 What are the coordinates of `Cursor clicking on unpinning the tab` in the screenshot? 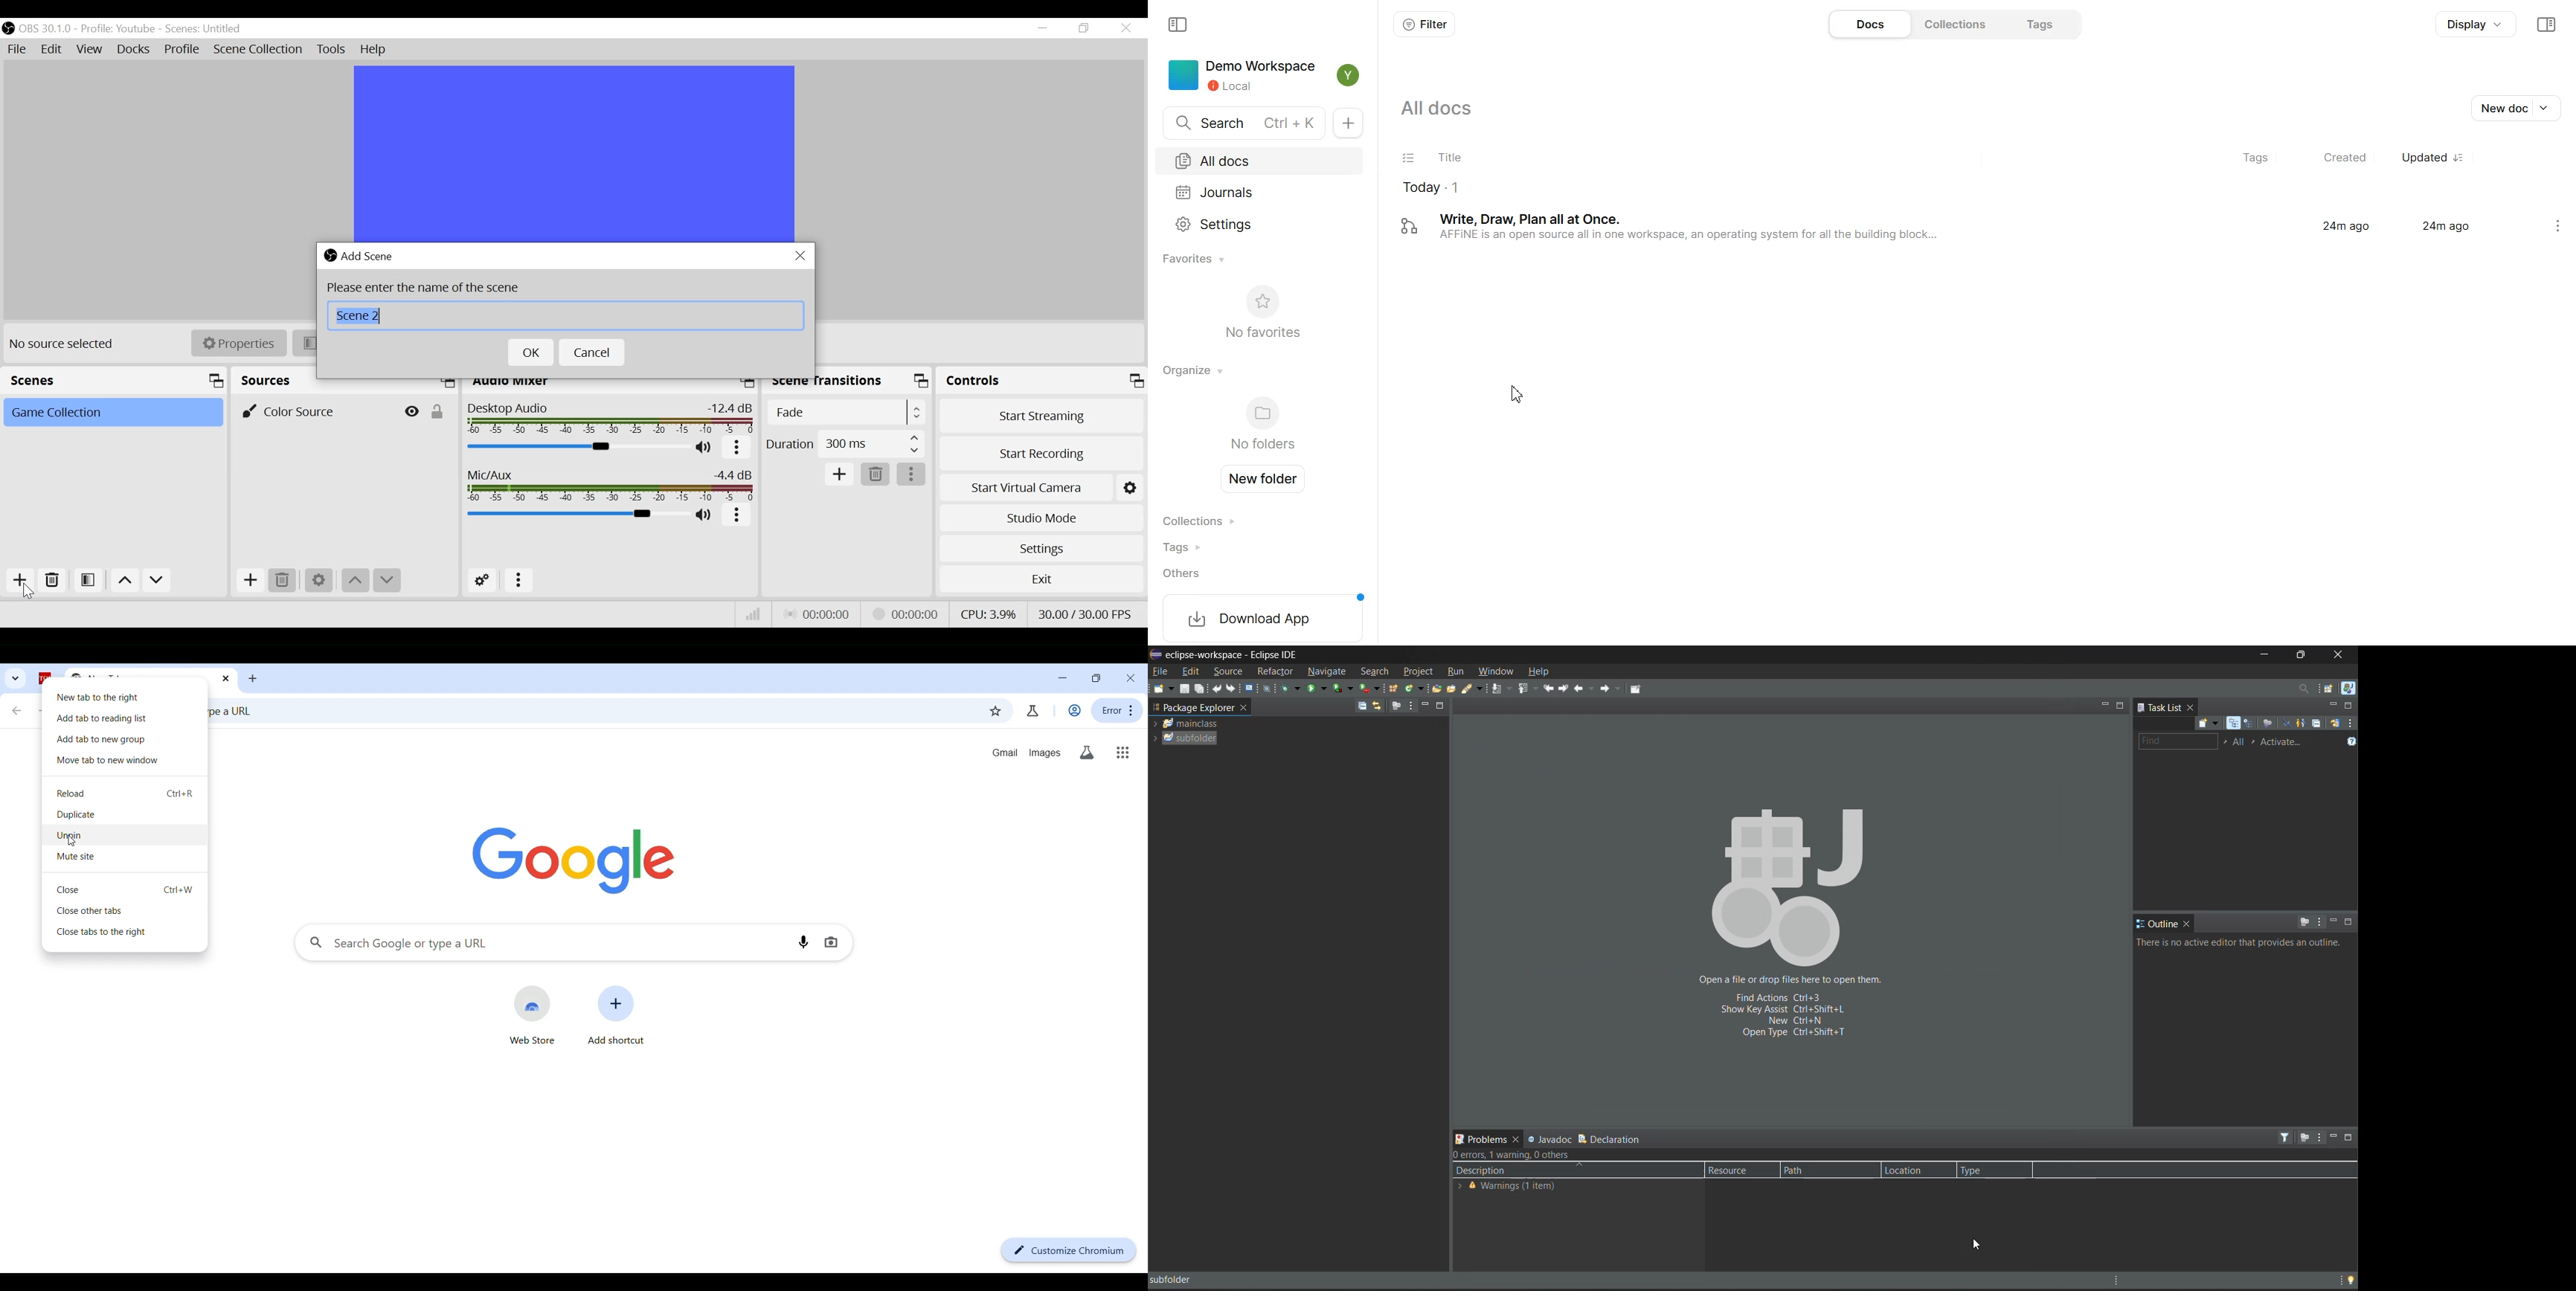 It's located at (72, 842).